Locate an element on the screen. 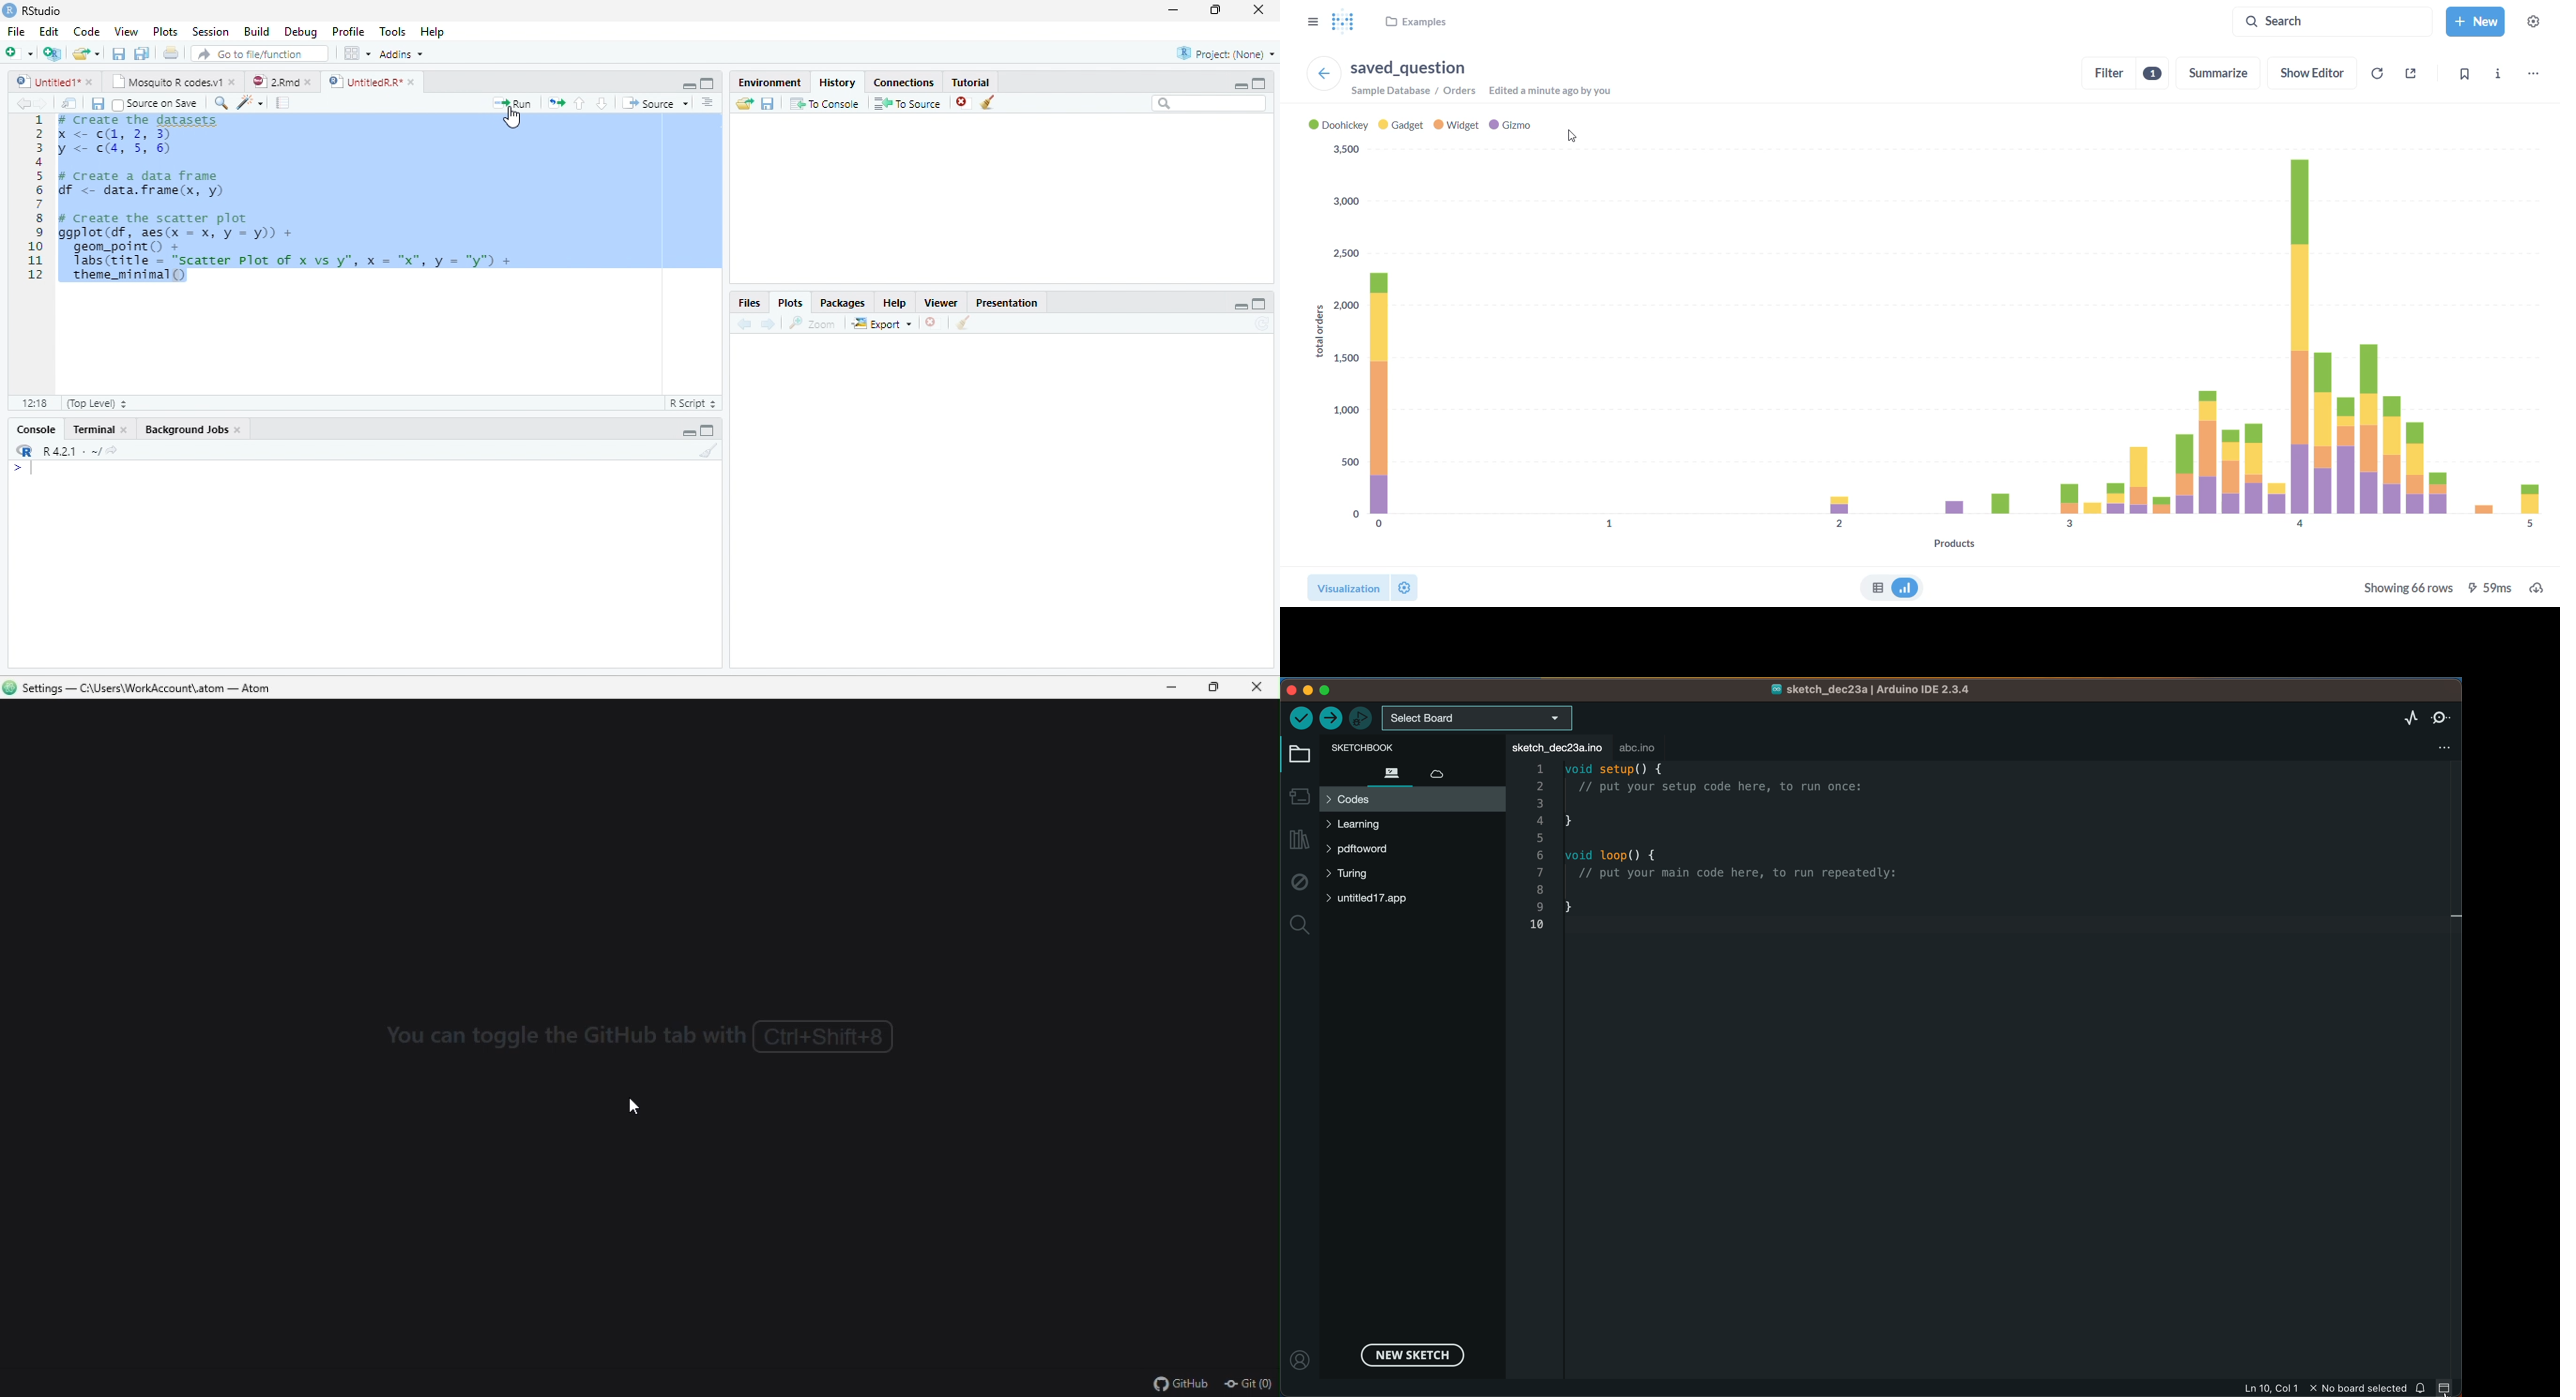 This screenshot has width=2576, height=1400. Debug is located at coordinates (300, 31).